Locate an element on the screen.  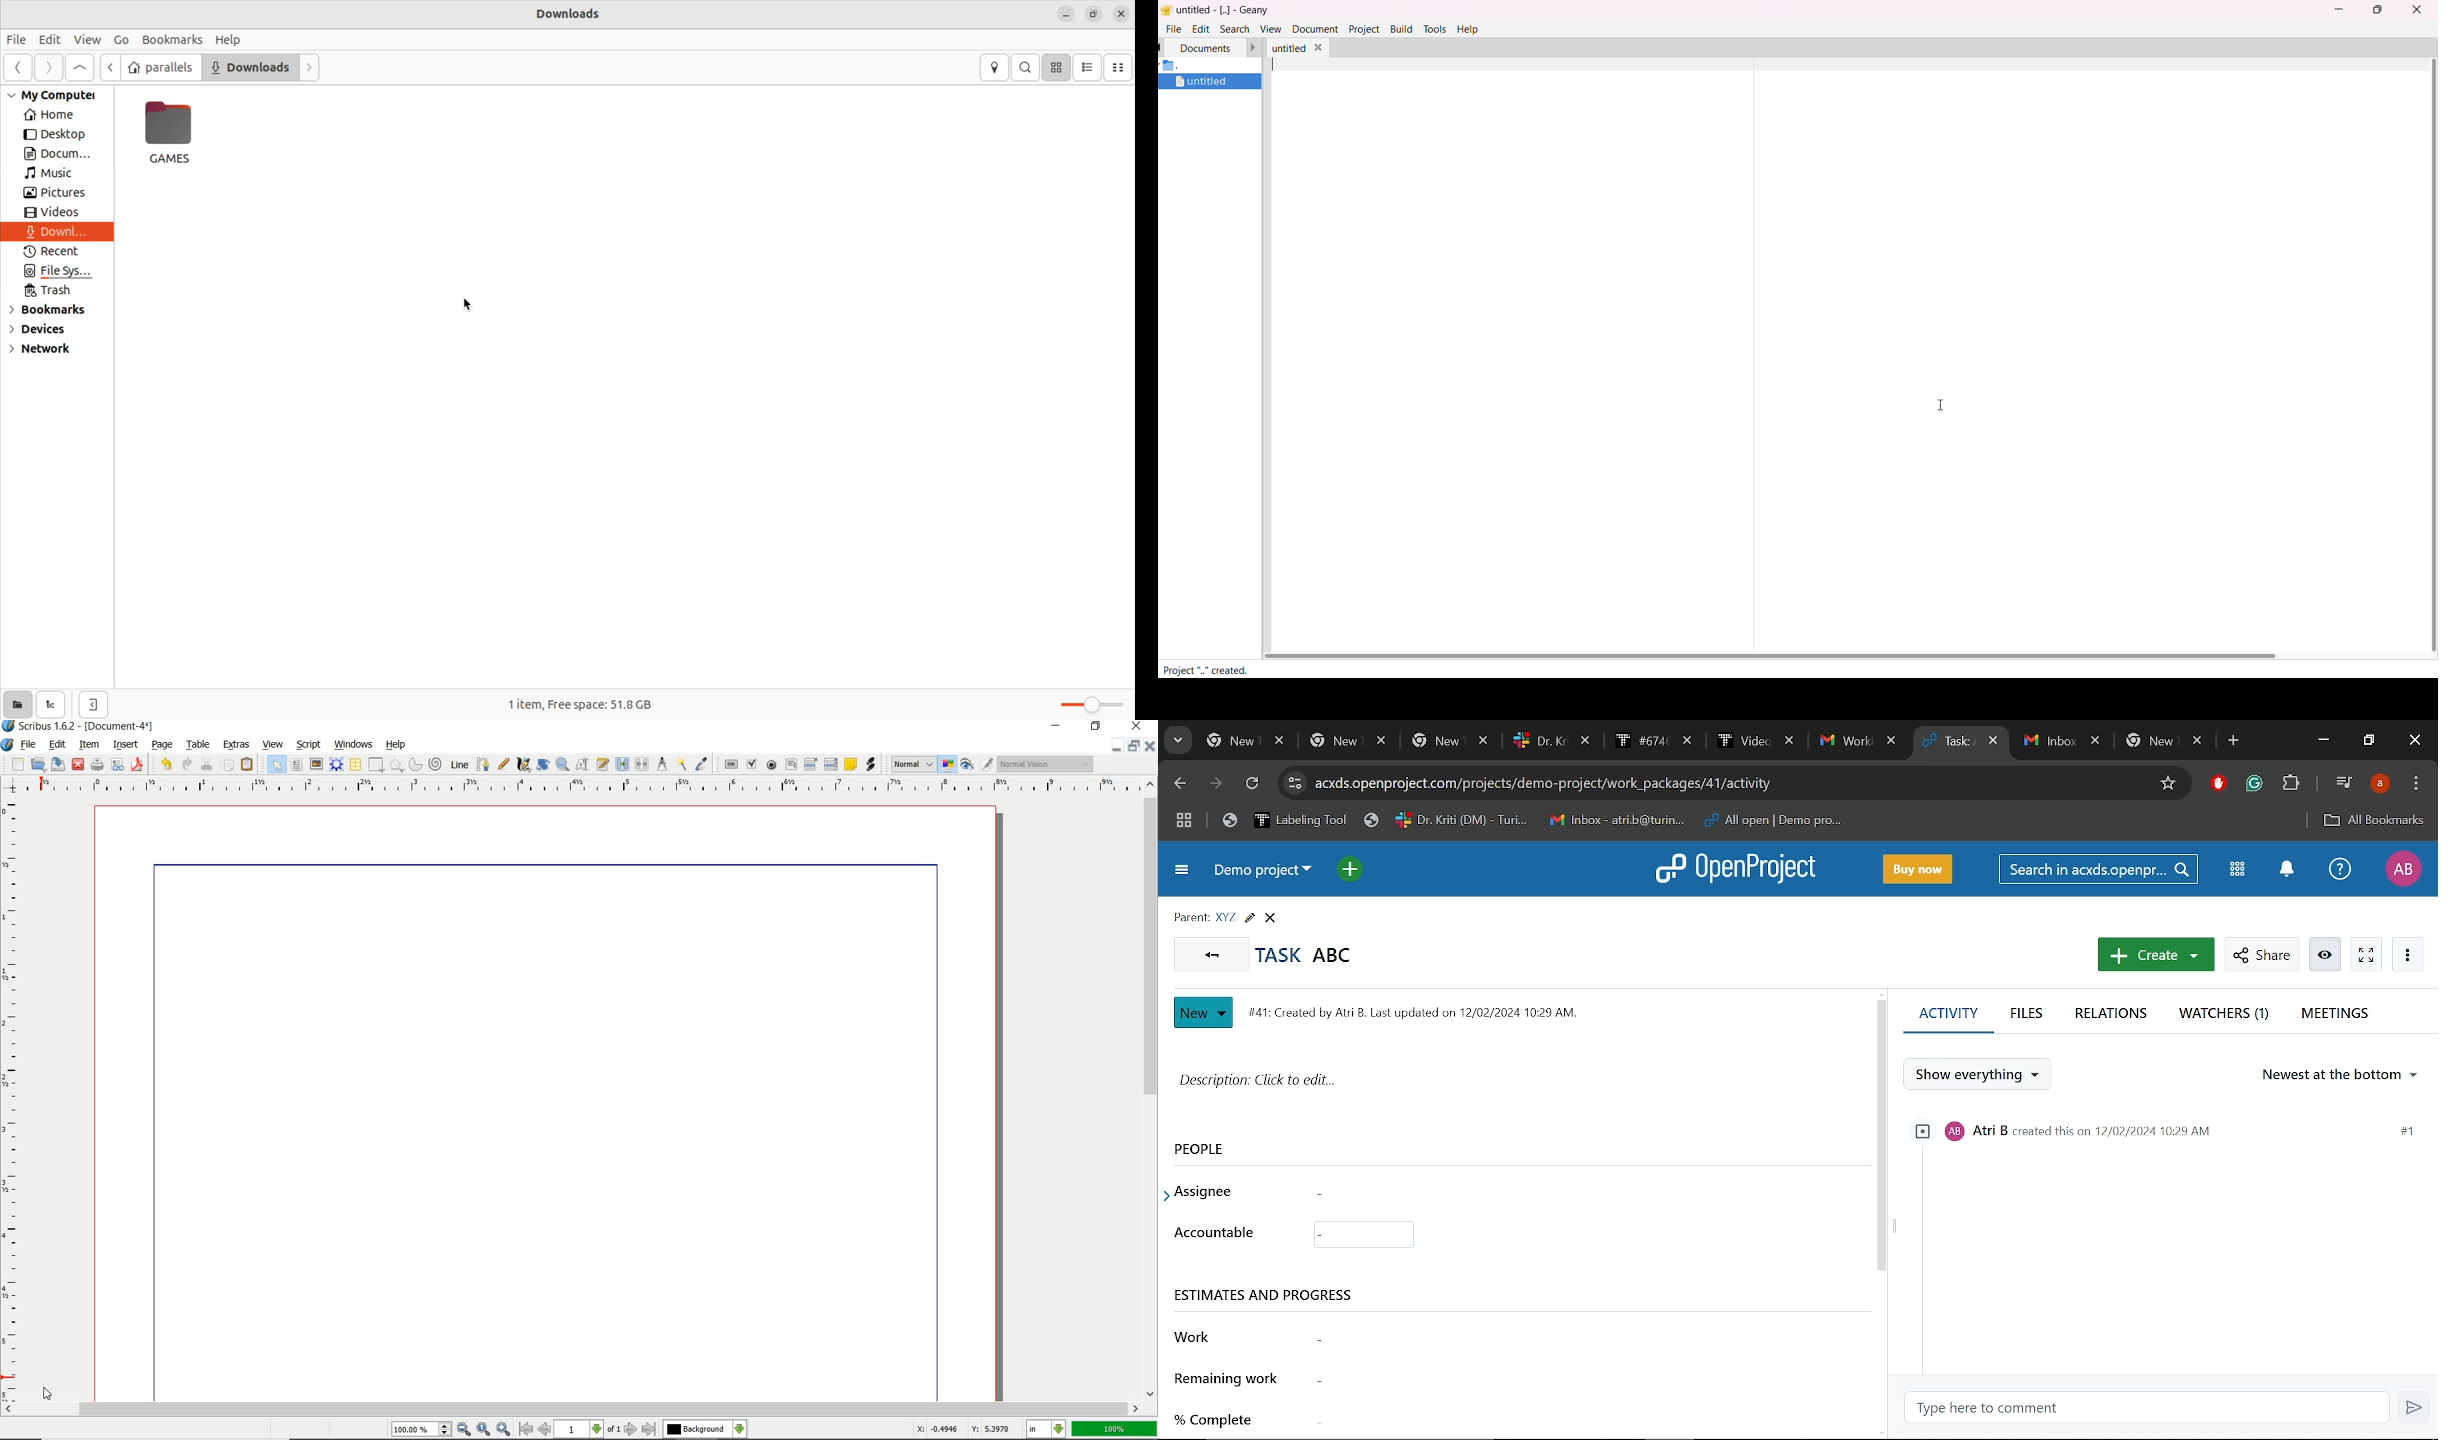
pdf push button is located at coordinates (729, 763).